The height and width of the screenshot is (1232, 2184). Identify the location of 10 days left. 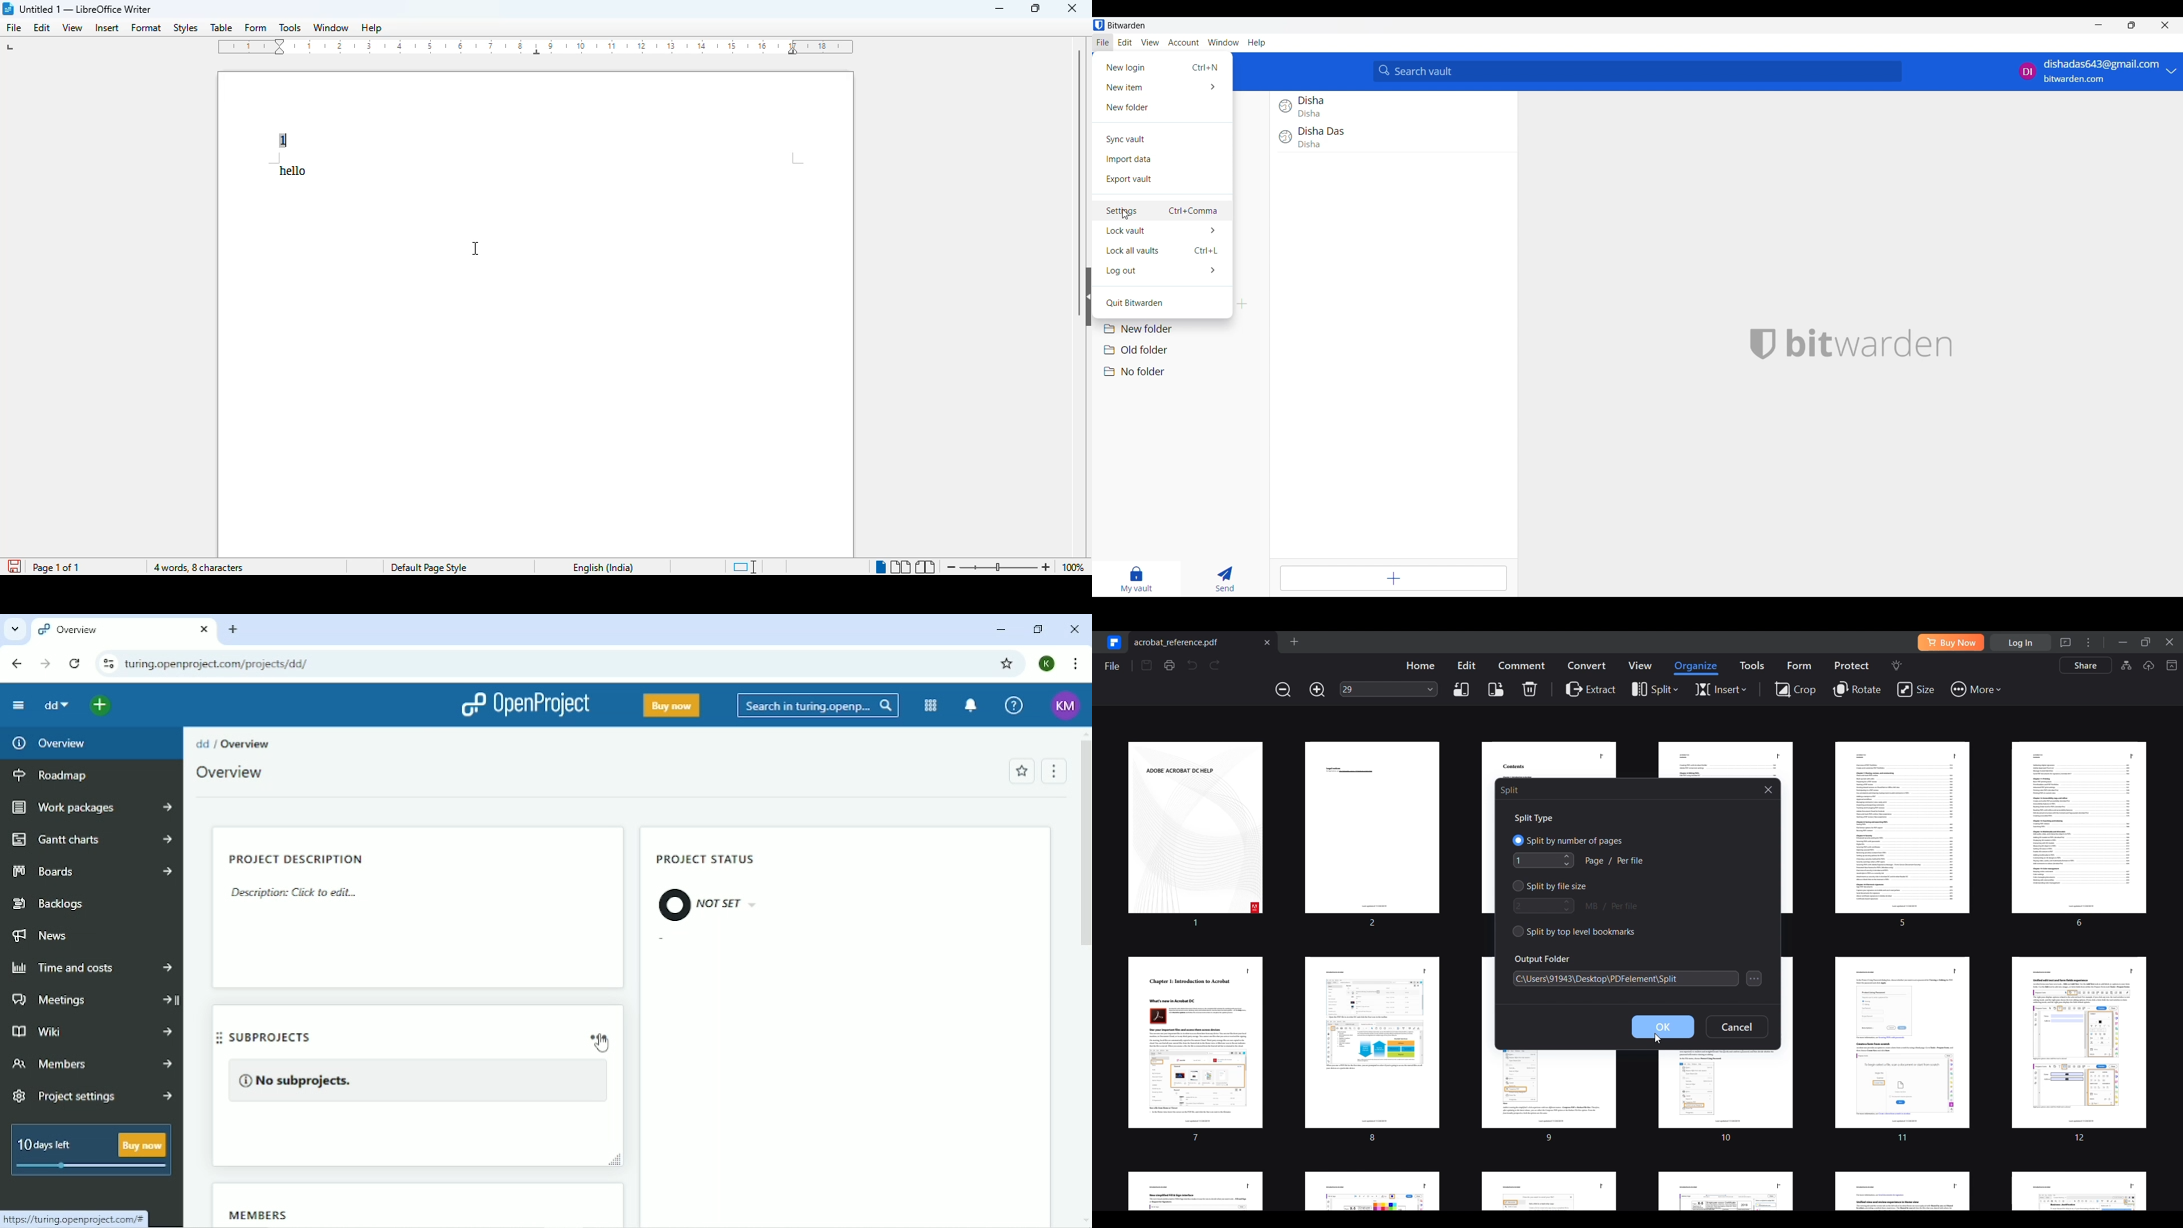
(89, 1152).